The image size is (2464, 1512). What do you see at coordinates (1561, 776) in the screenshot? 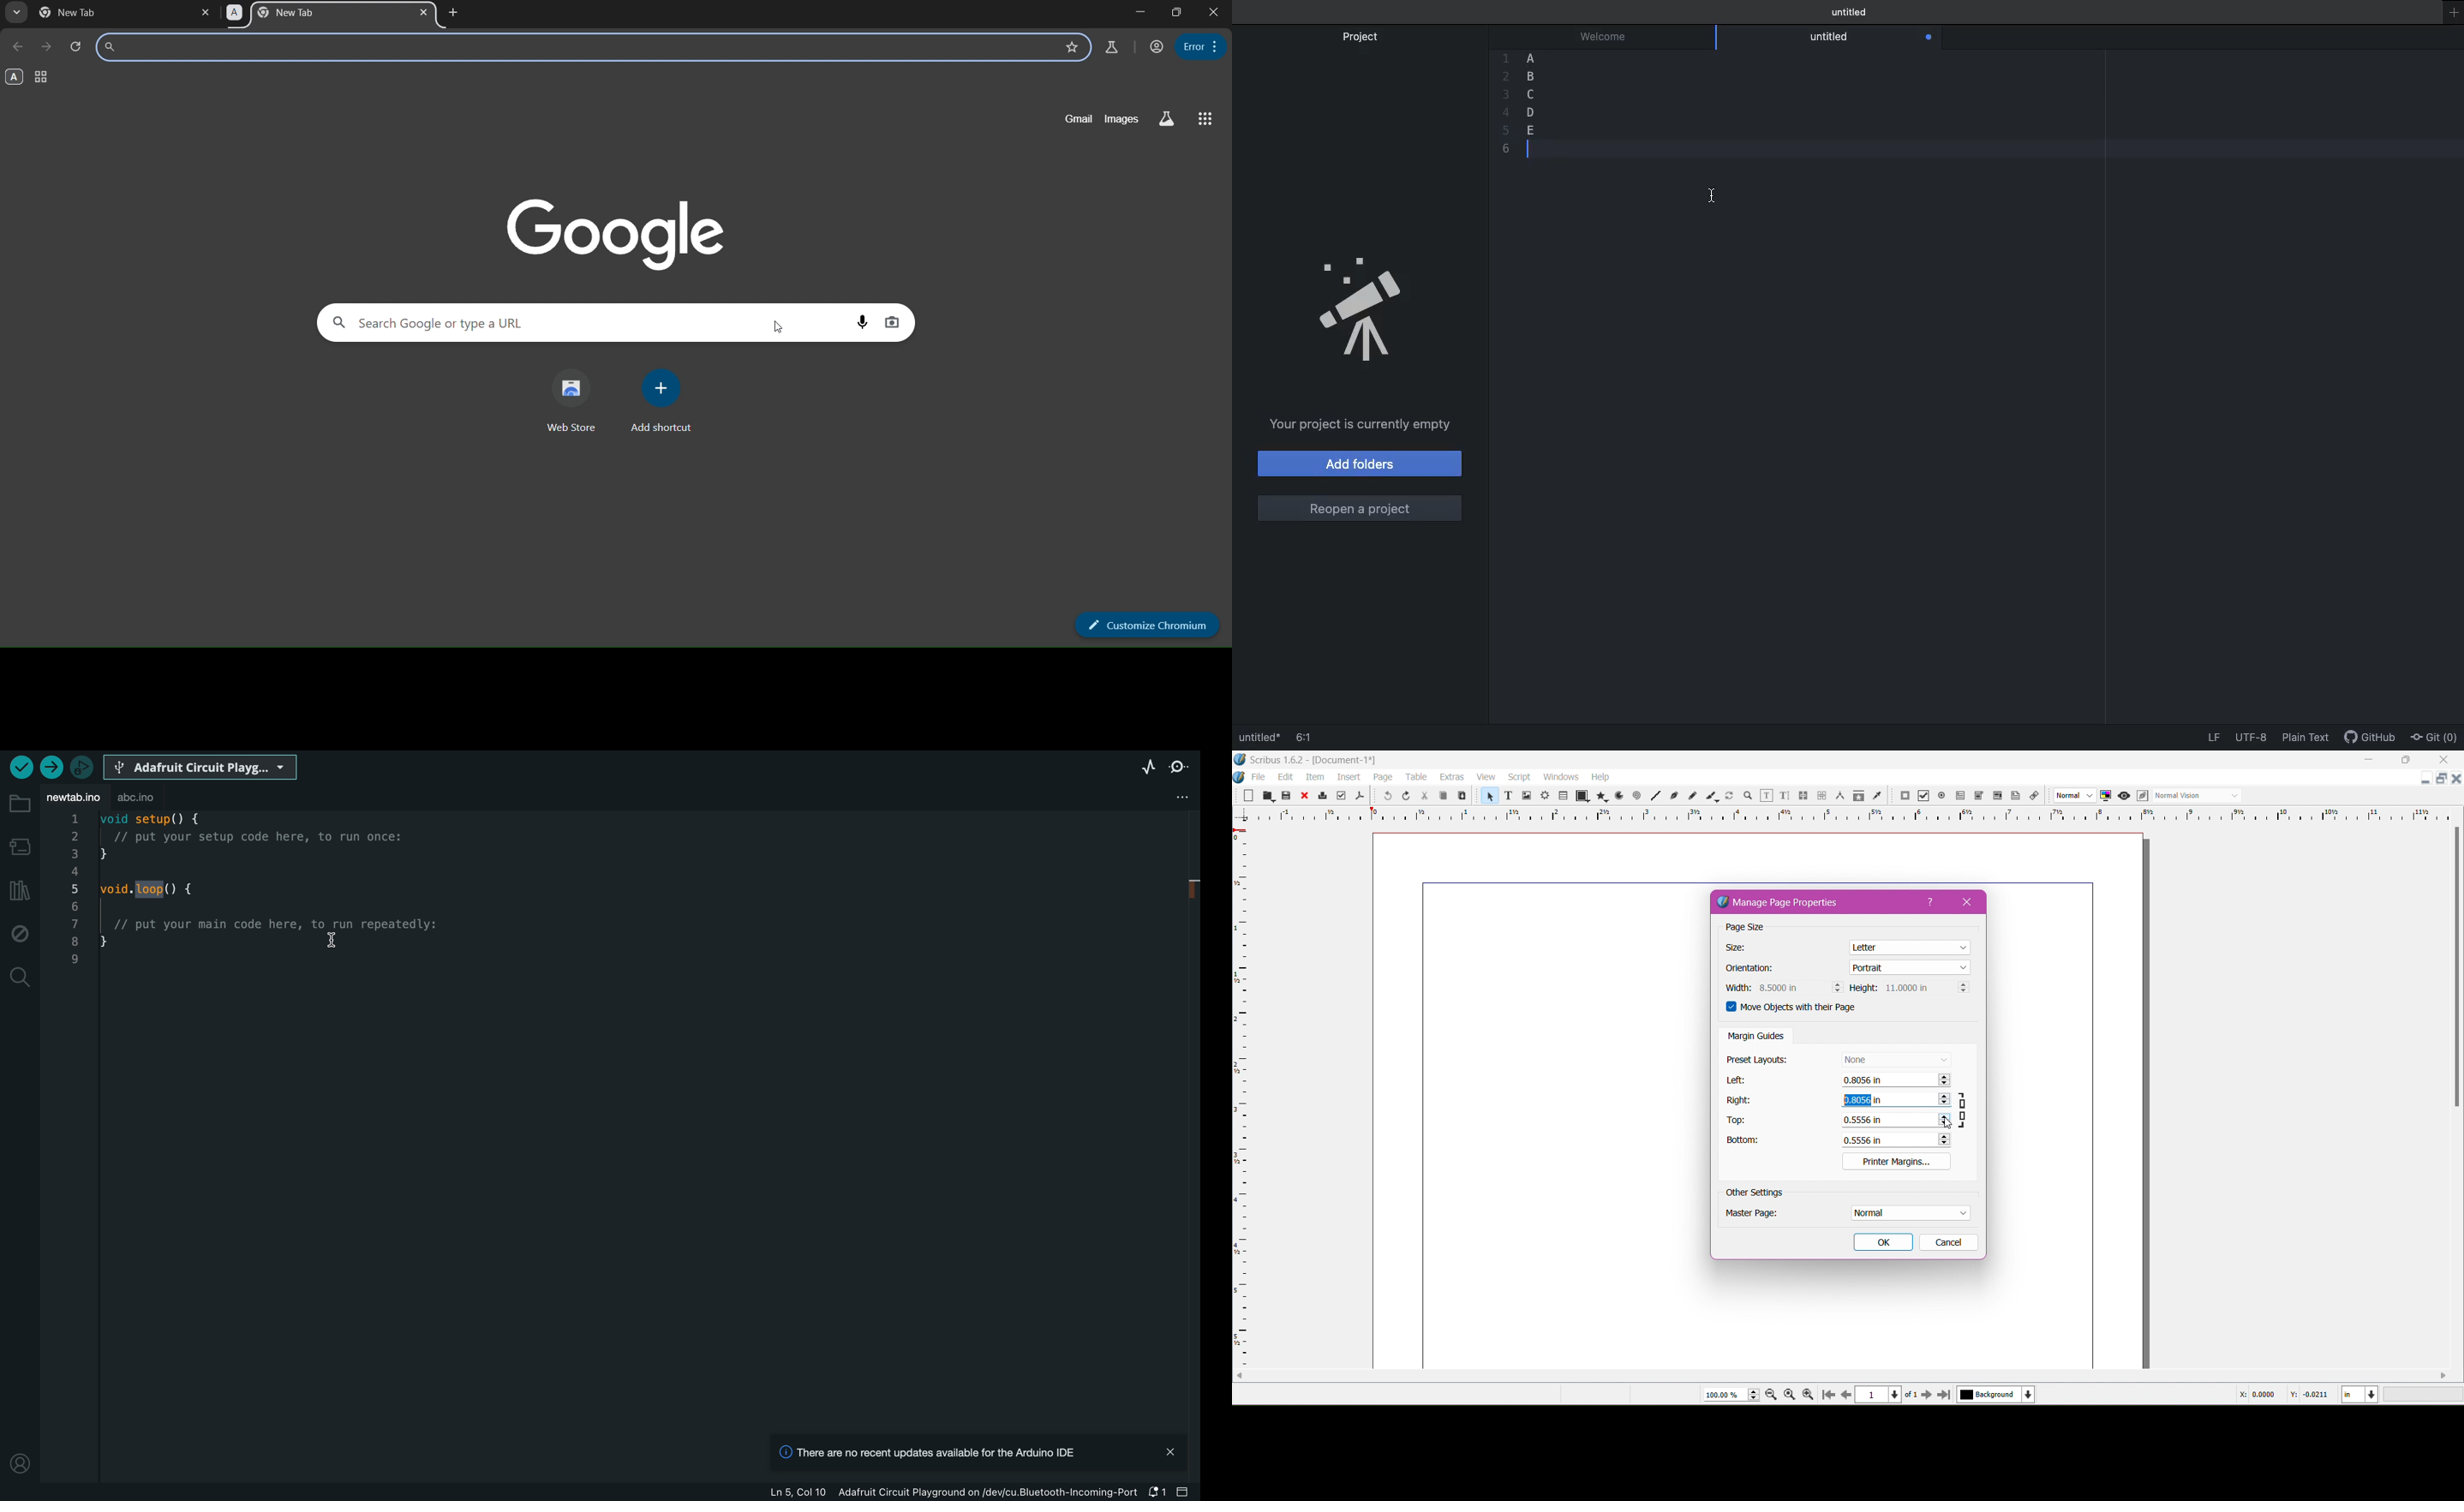
I see `Windows` at bounding box center [1561, 776].